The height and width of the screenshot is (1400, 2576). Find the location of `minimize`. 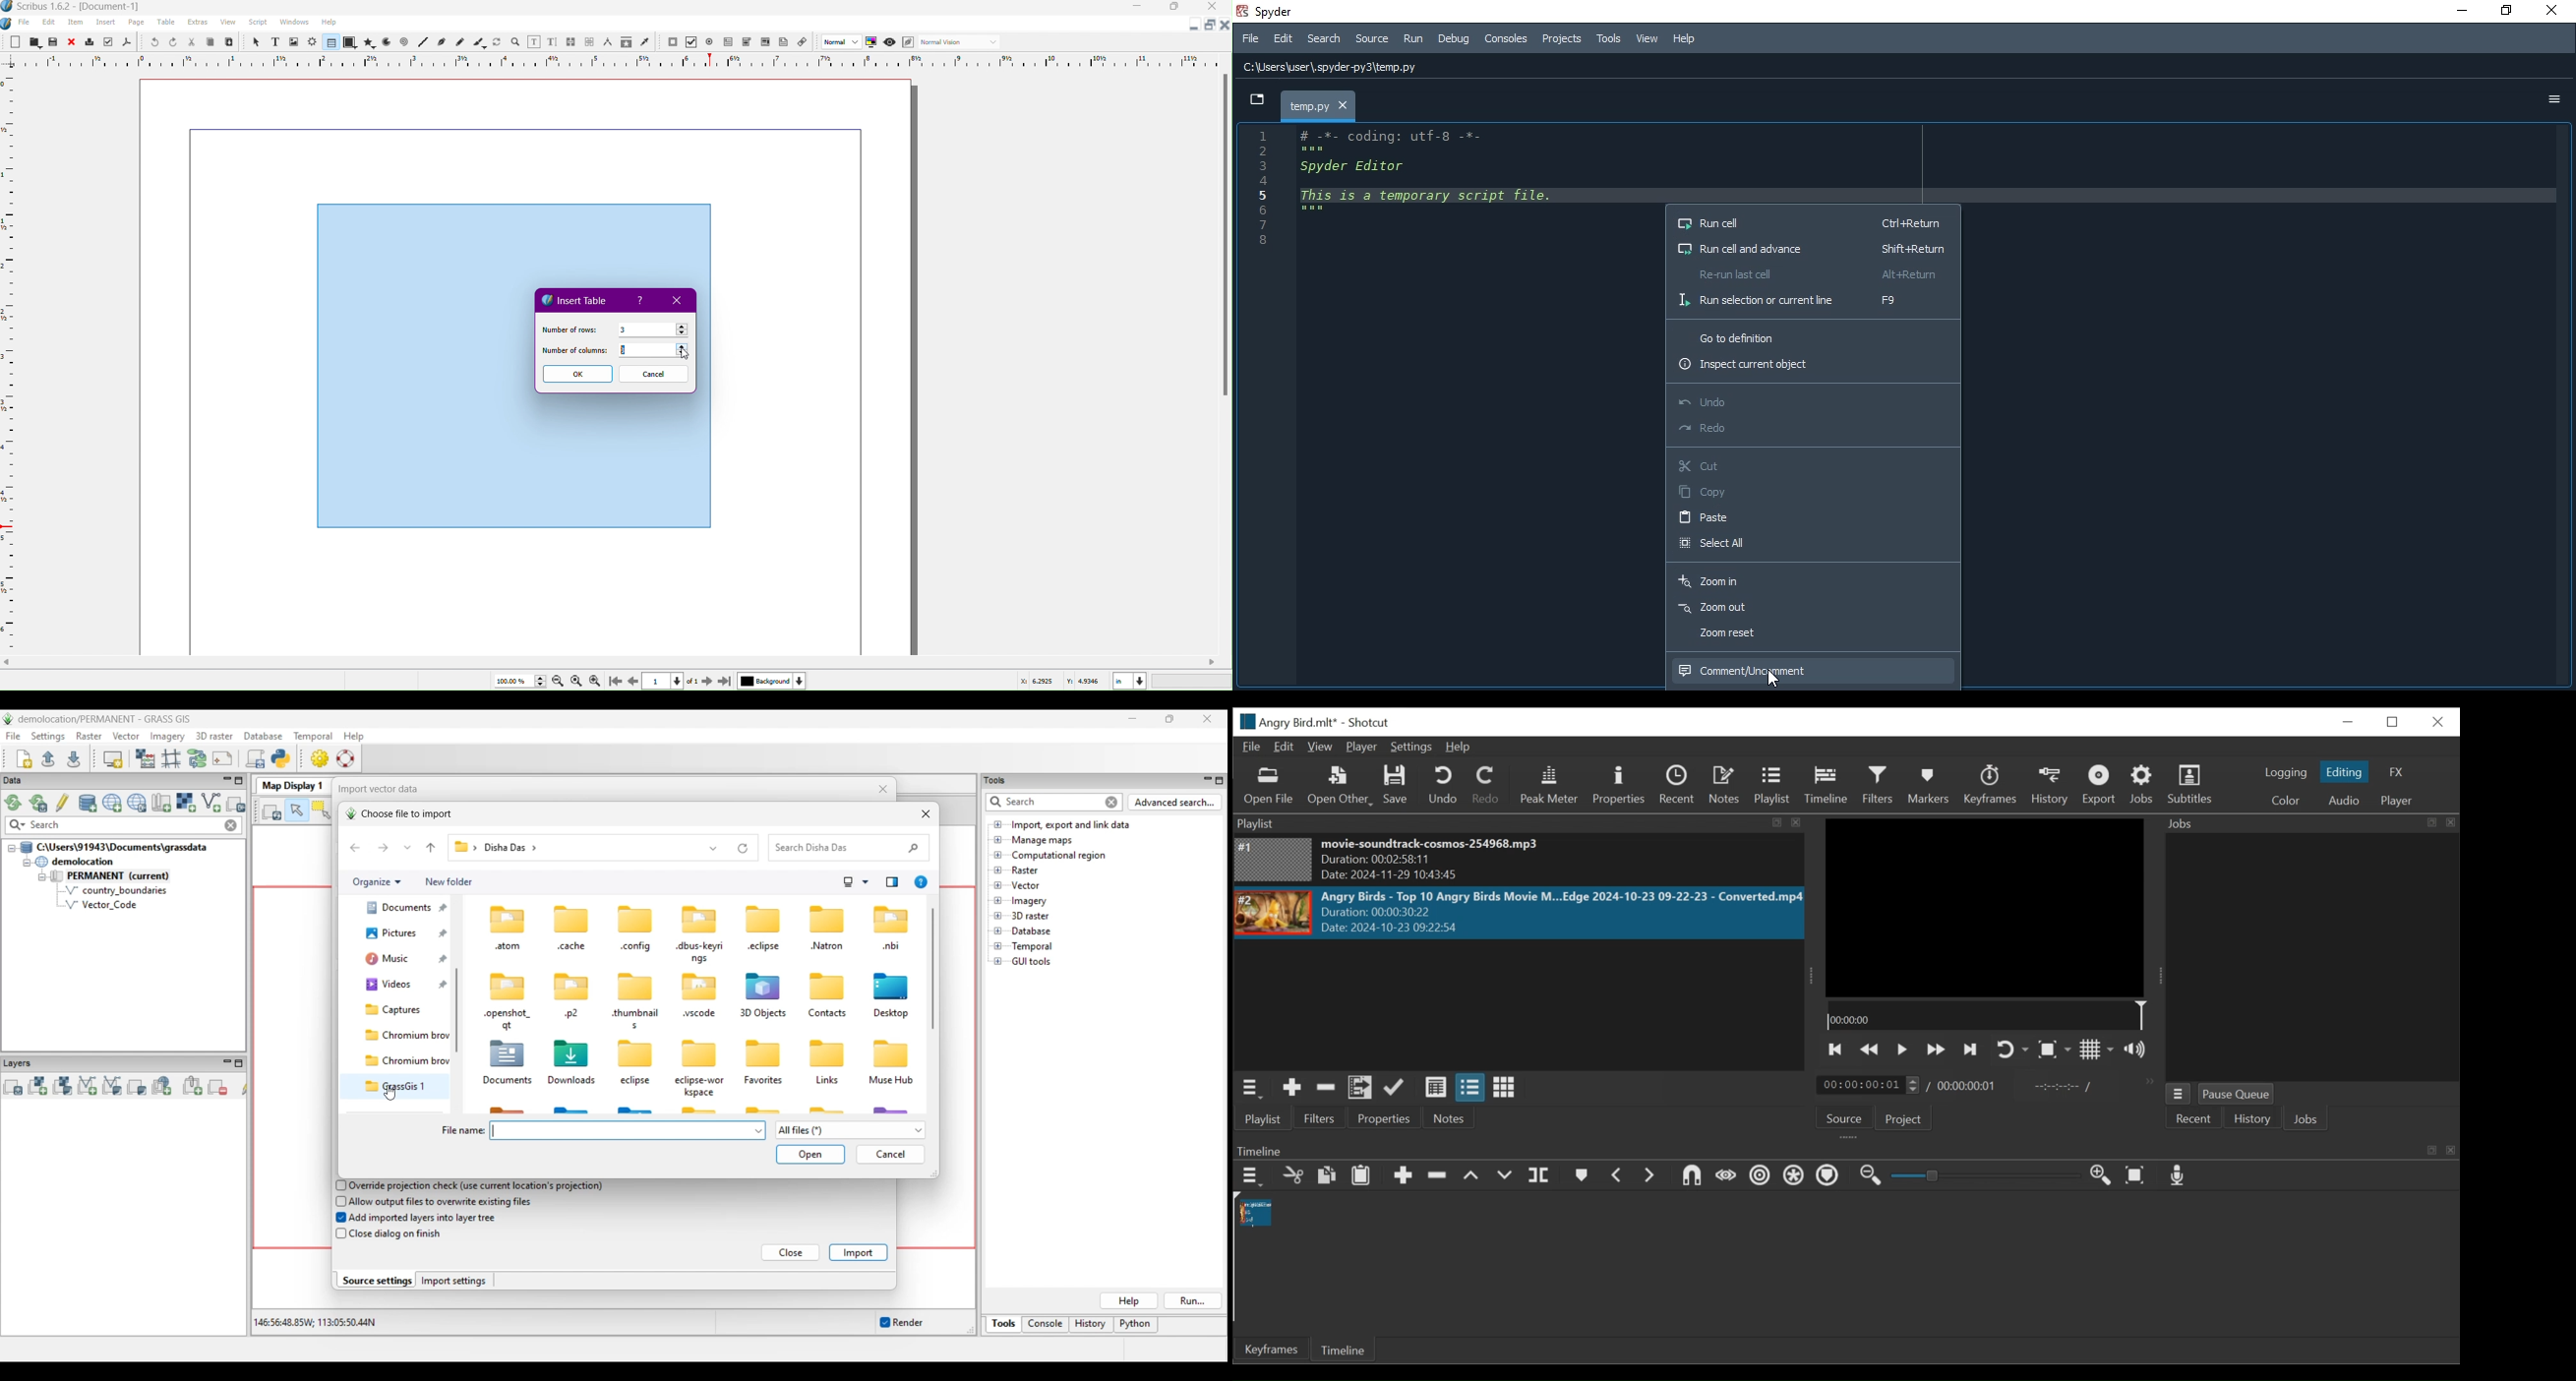

minimize is located at coordinates (2348, 720).